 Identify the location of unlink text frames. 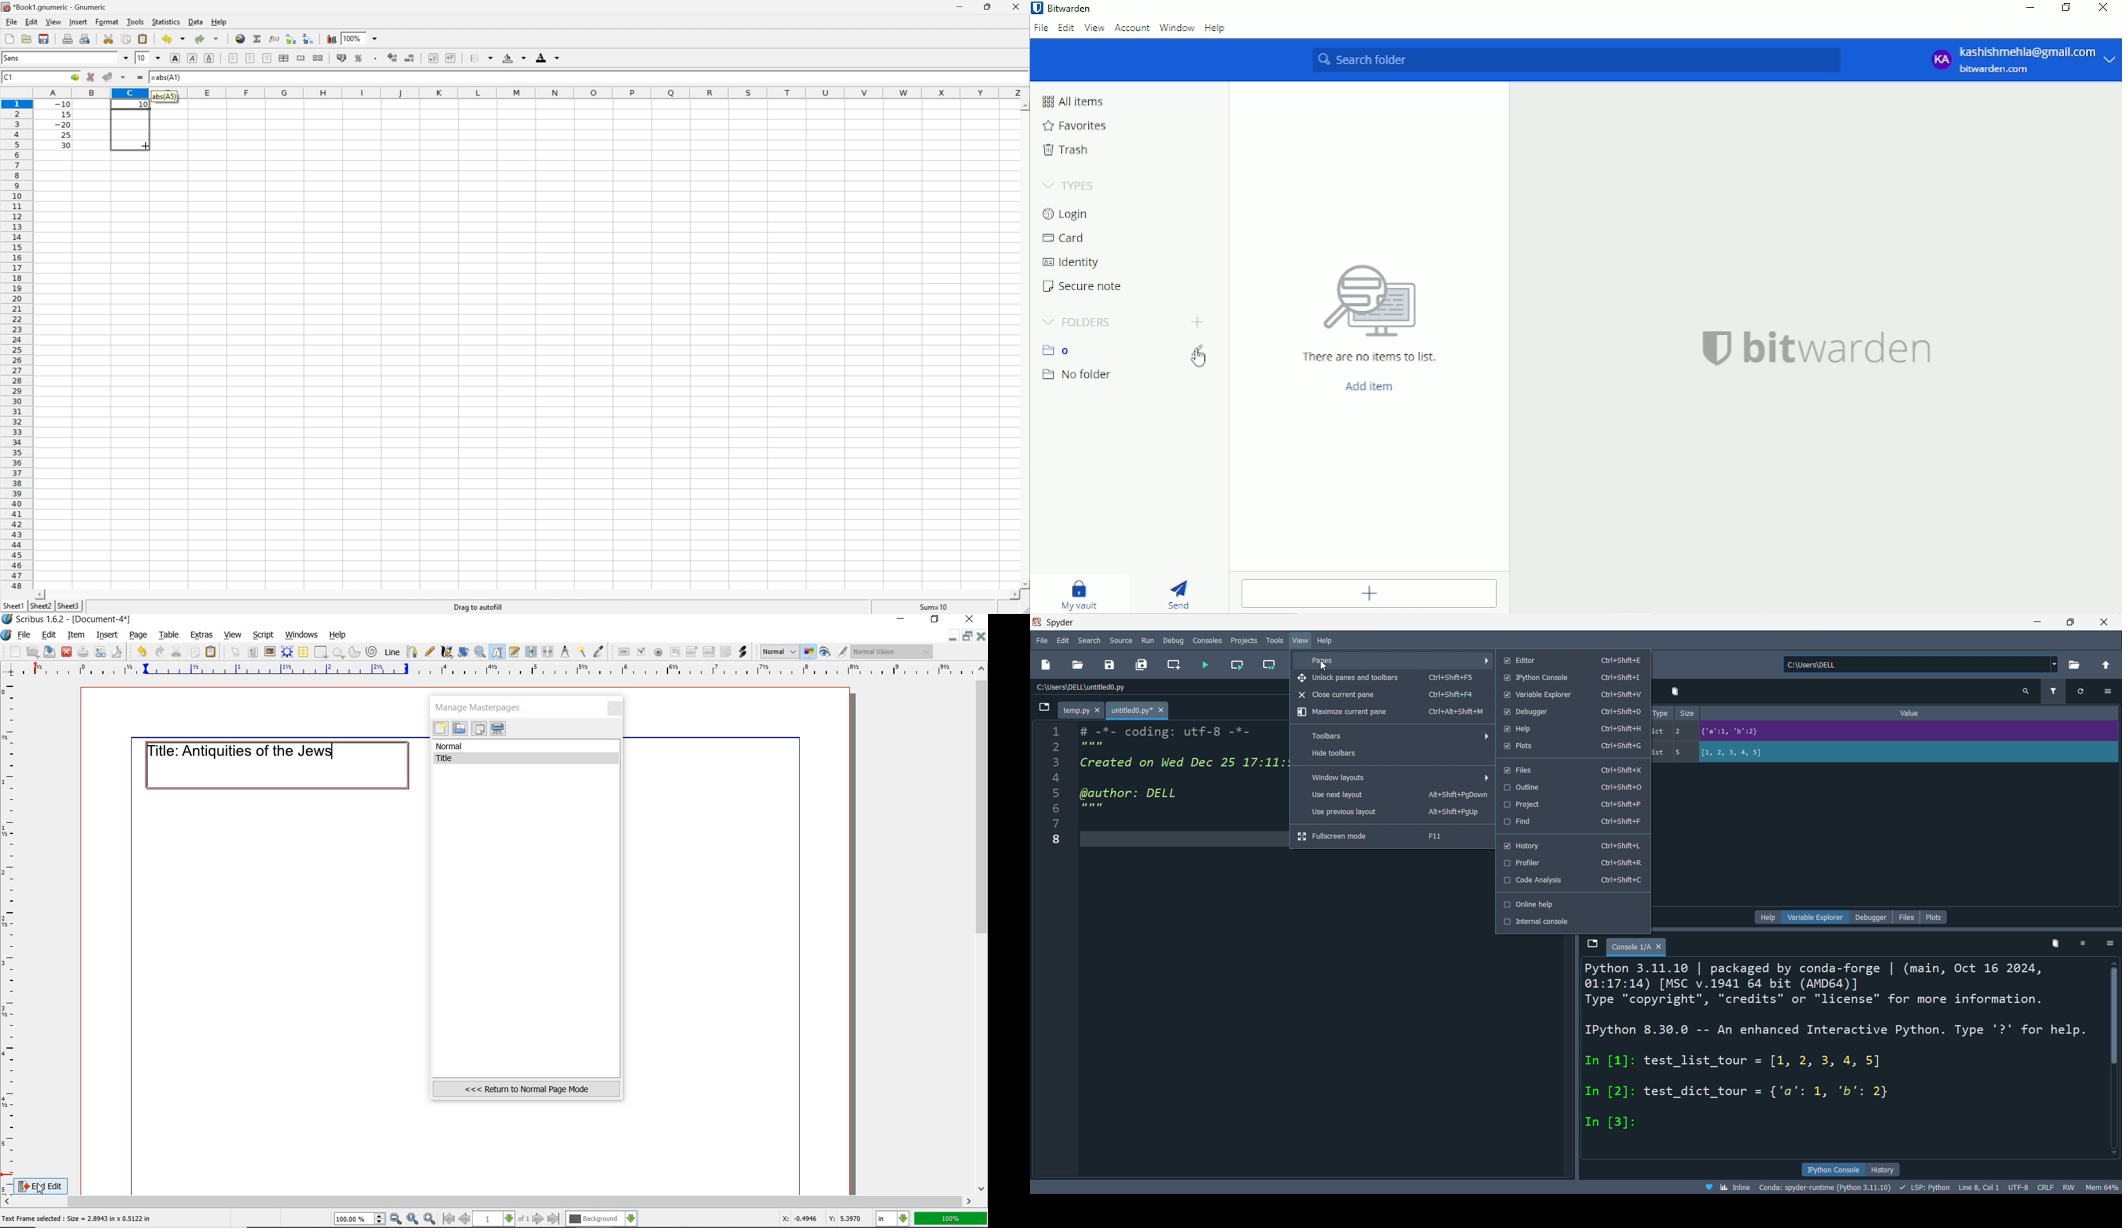
(548, 652).